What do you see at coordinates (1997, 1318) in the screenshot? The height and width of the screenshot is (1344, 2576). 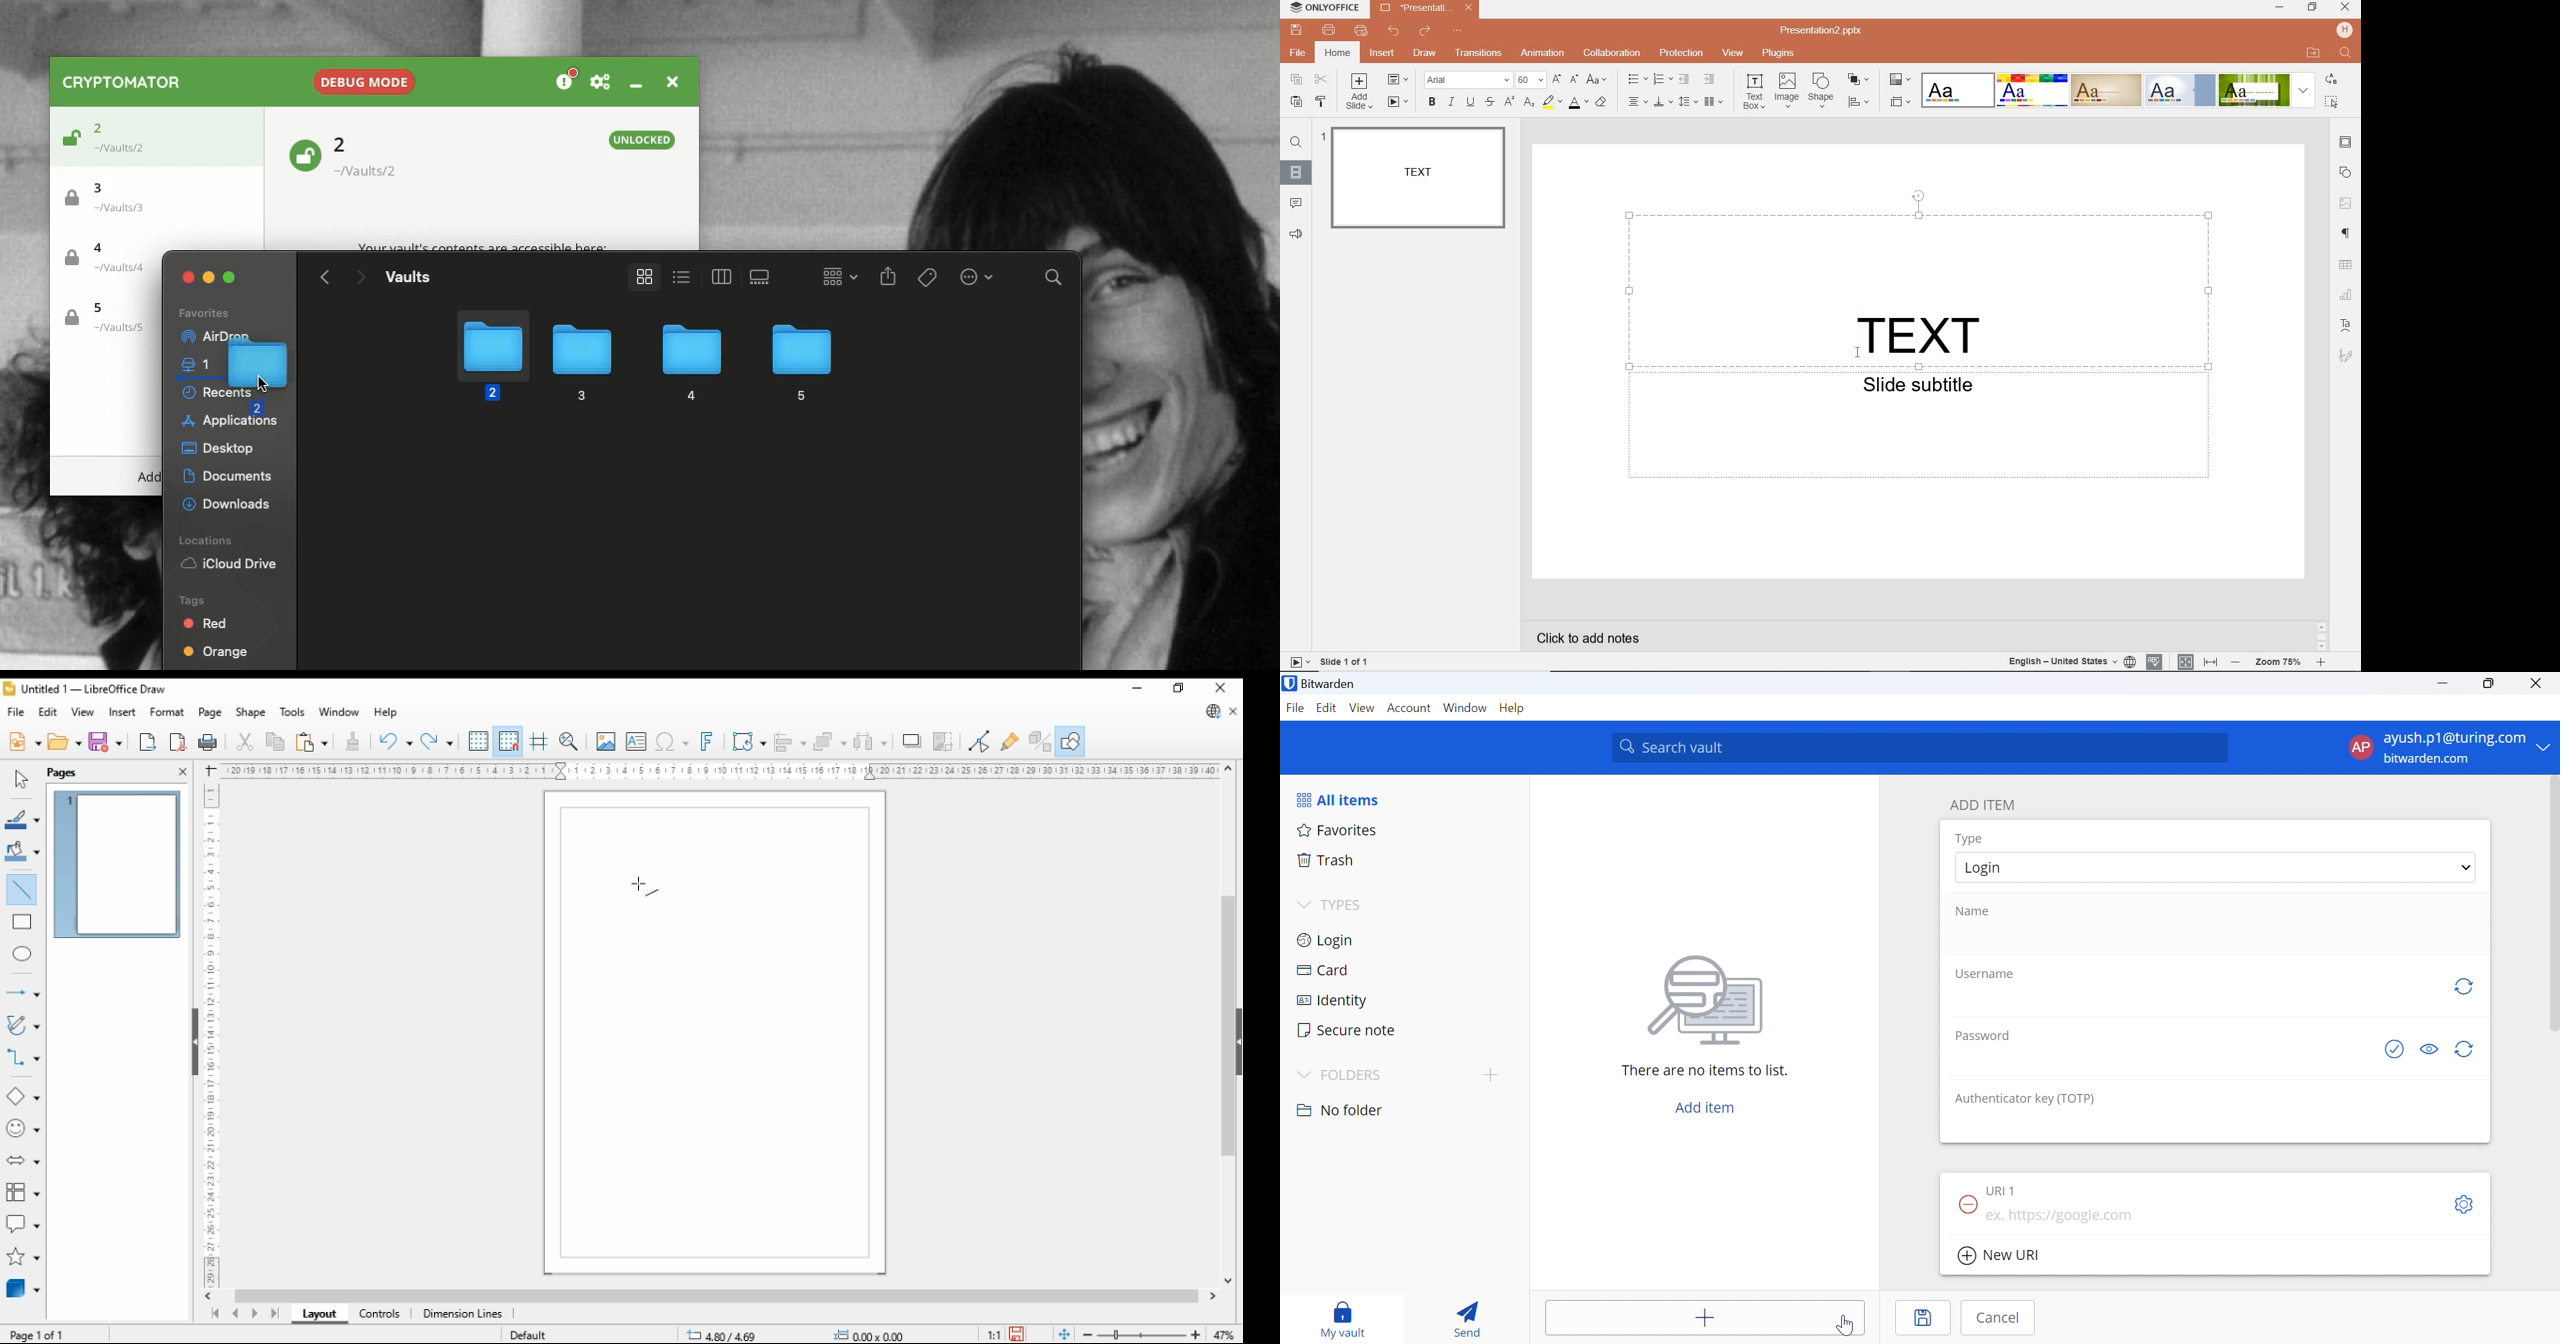 I see `Cancel` at bounding box center [1997, 1318].